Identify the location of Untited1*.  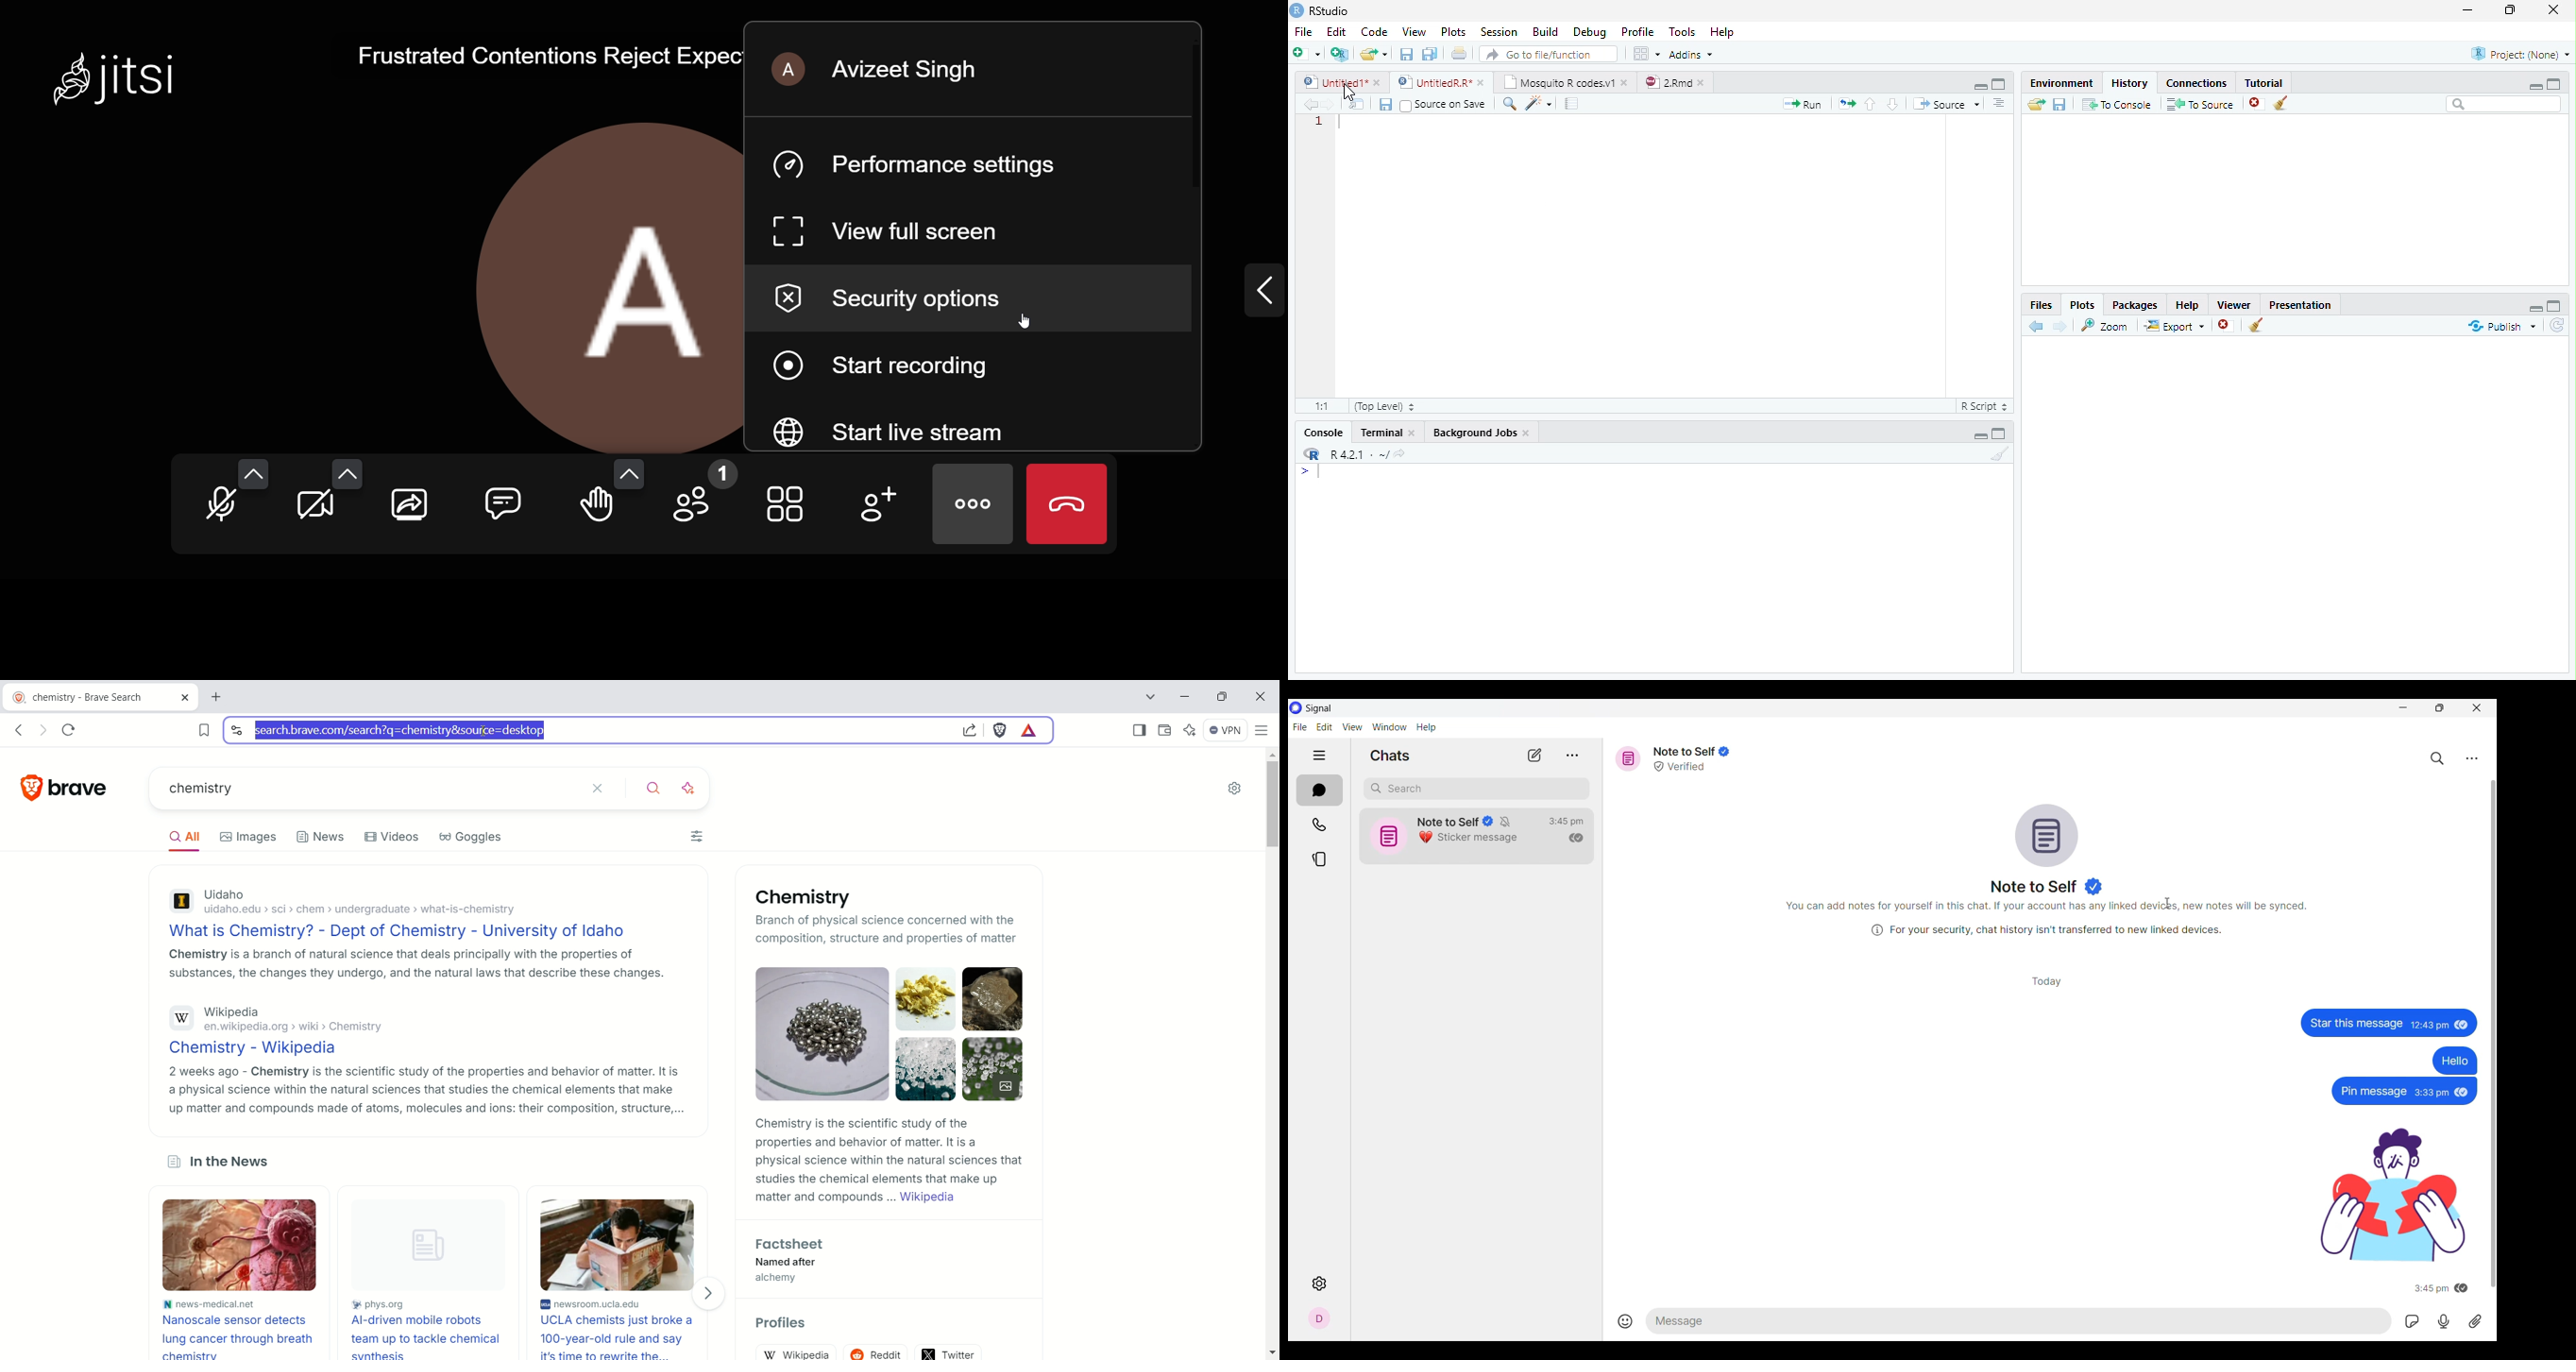
(1340, 81).